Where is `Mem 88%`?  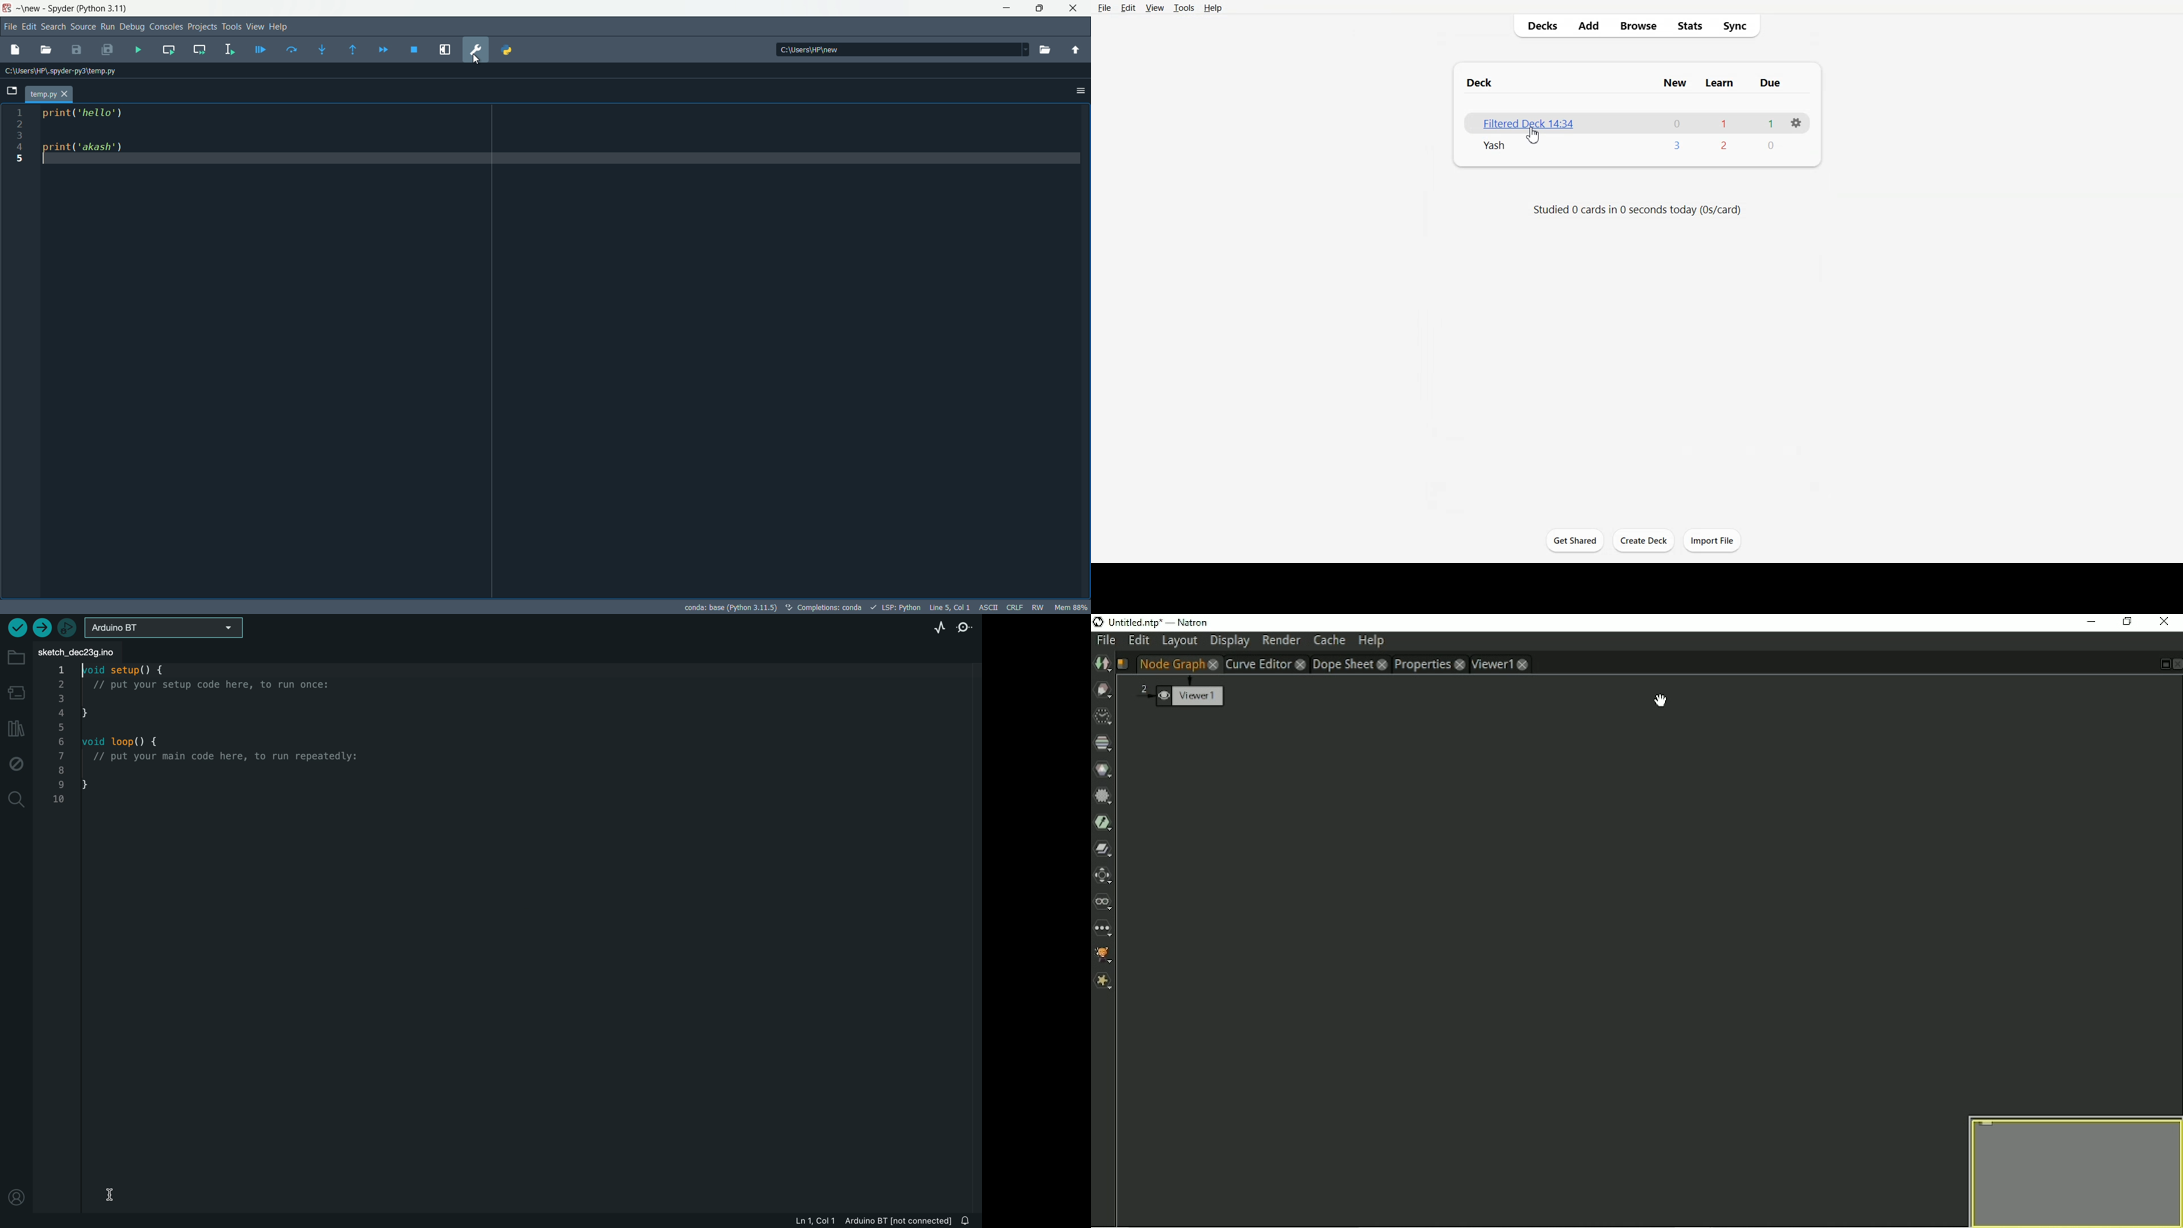 Mem 88% is located at coordinates (1072, 607).